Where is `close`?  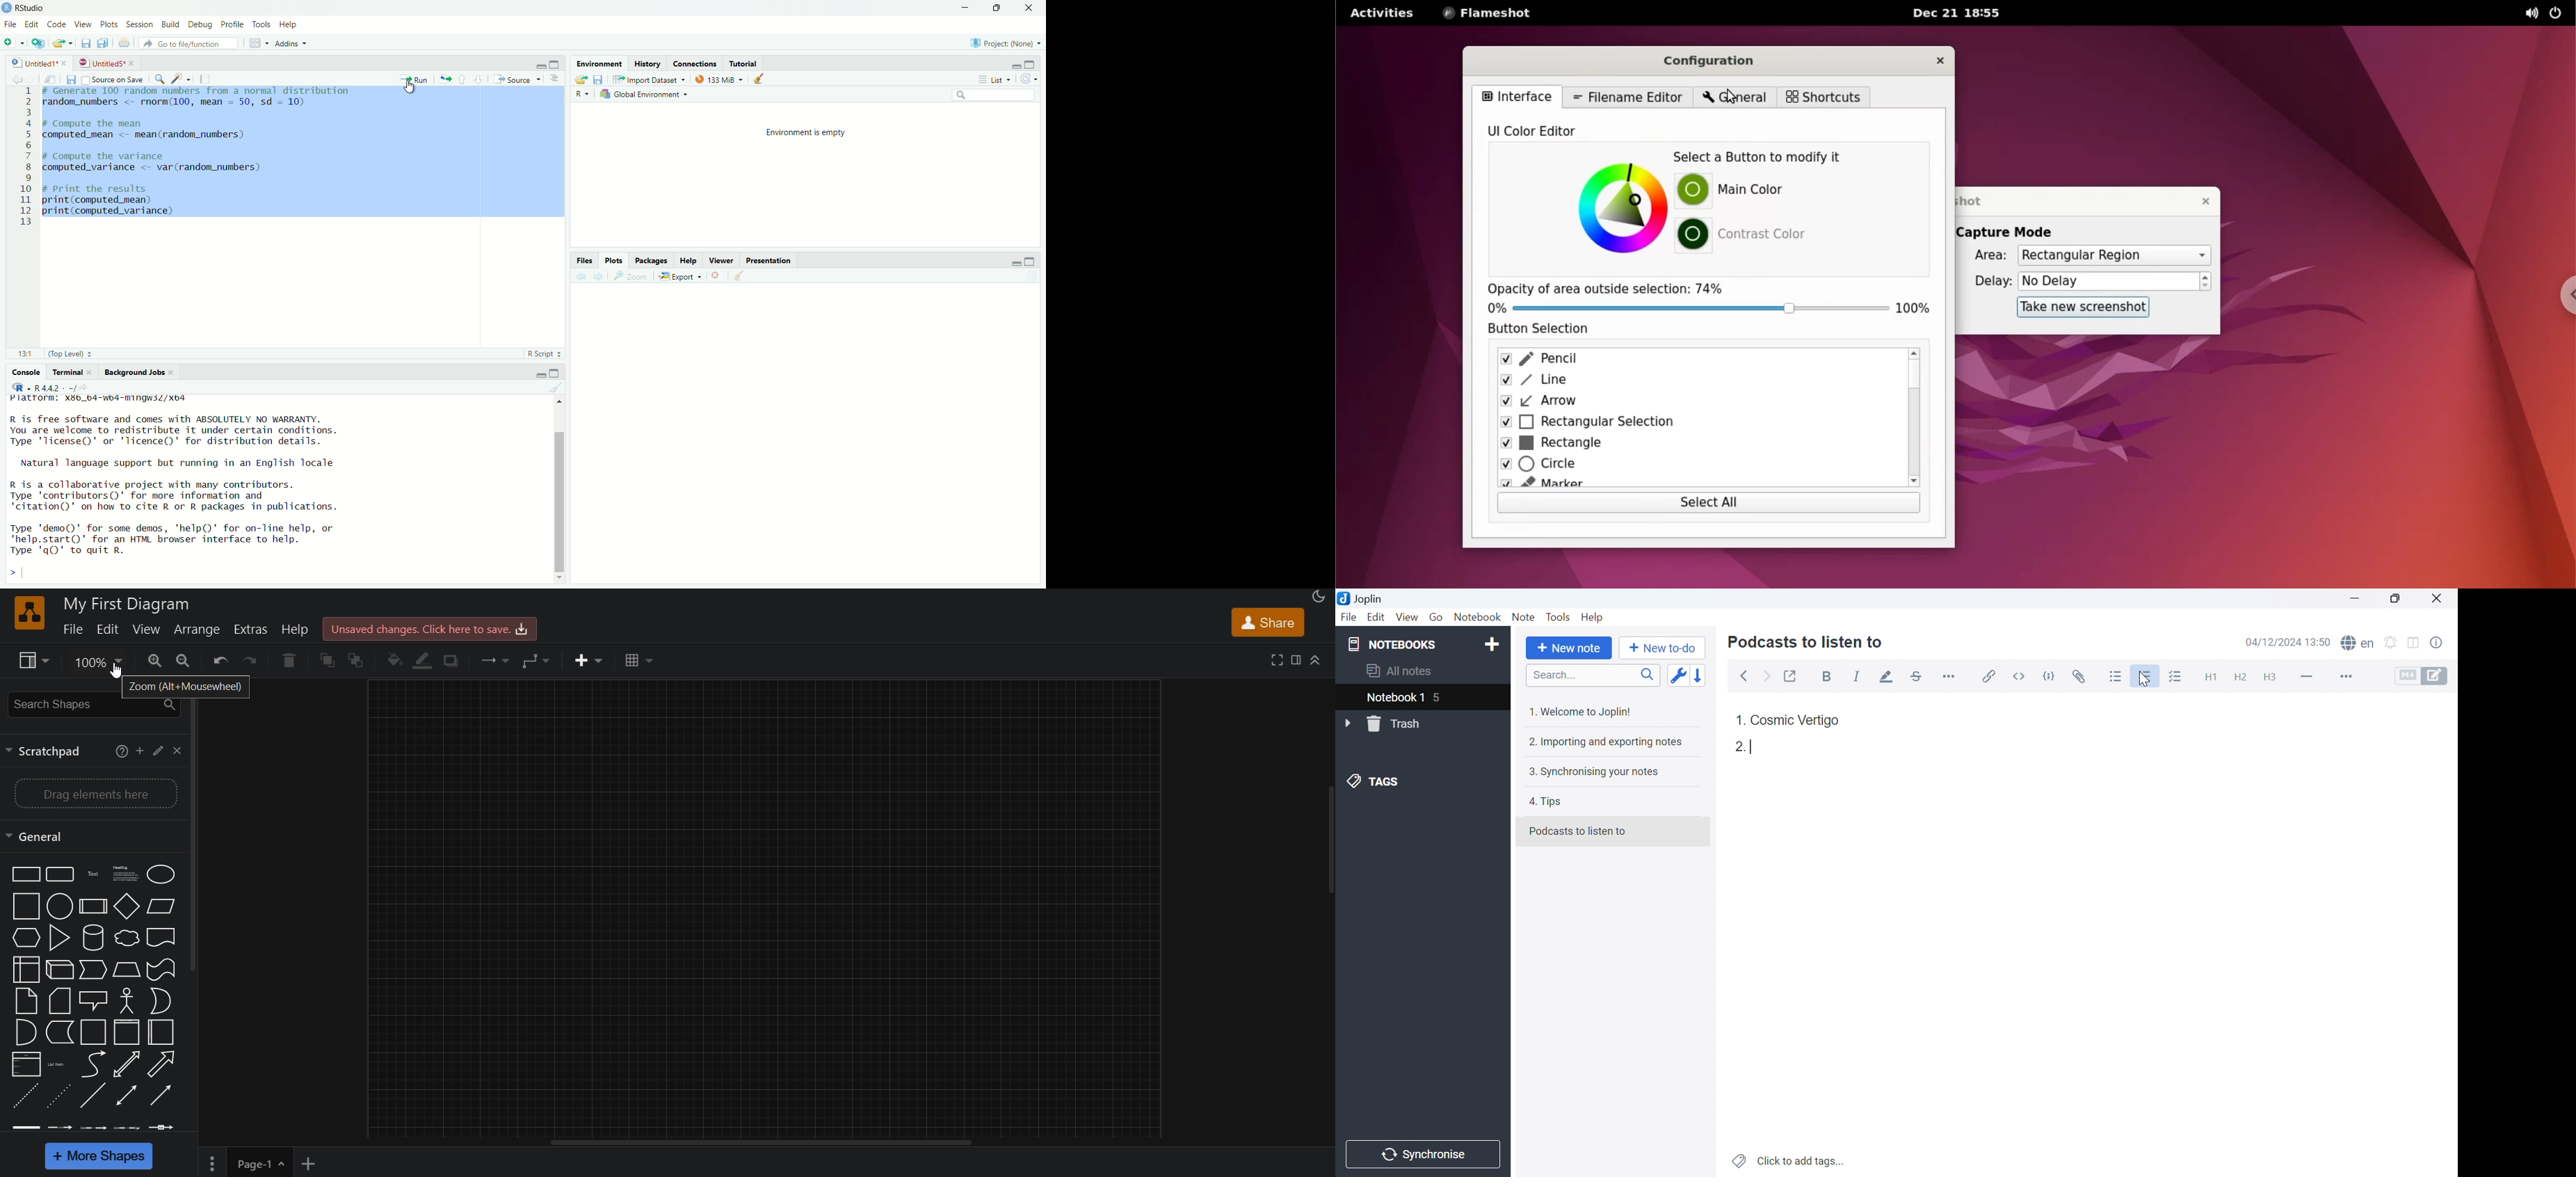 close is located at coordinates (91, 372).